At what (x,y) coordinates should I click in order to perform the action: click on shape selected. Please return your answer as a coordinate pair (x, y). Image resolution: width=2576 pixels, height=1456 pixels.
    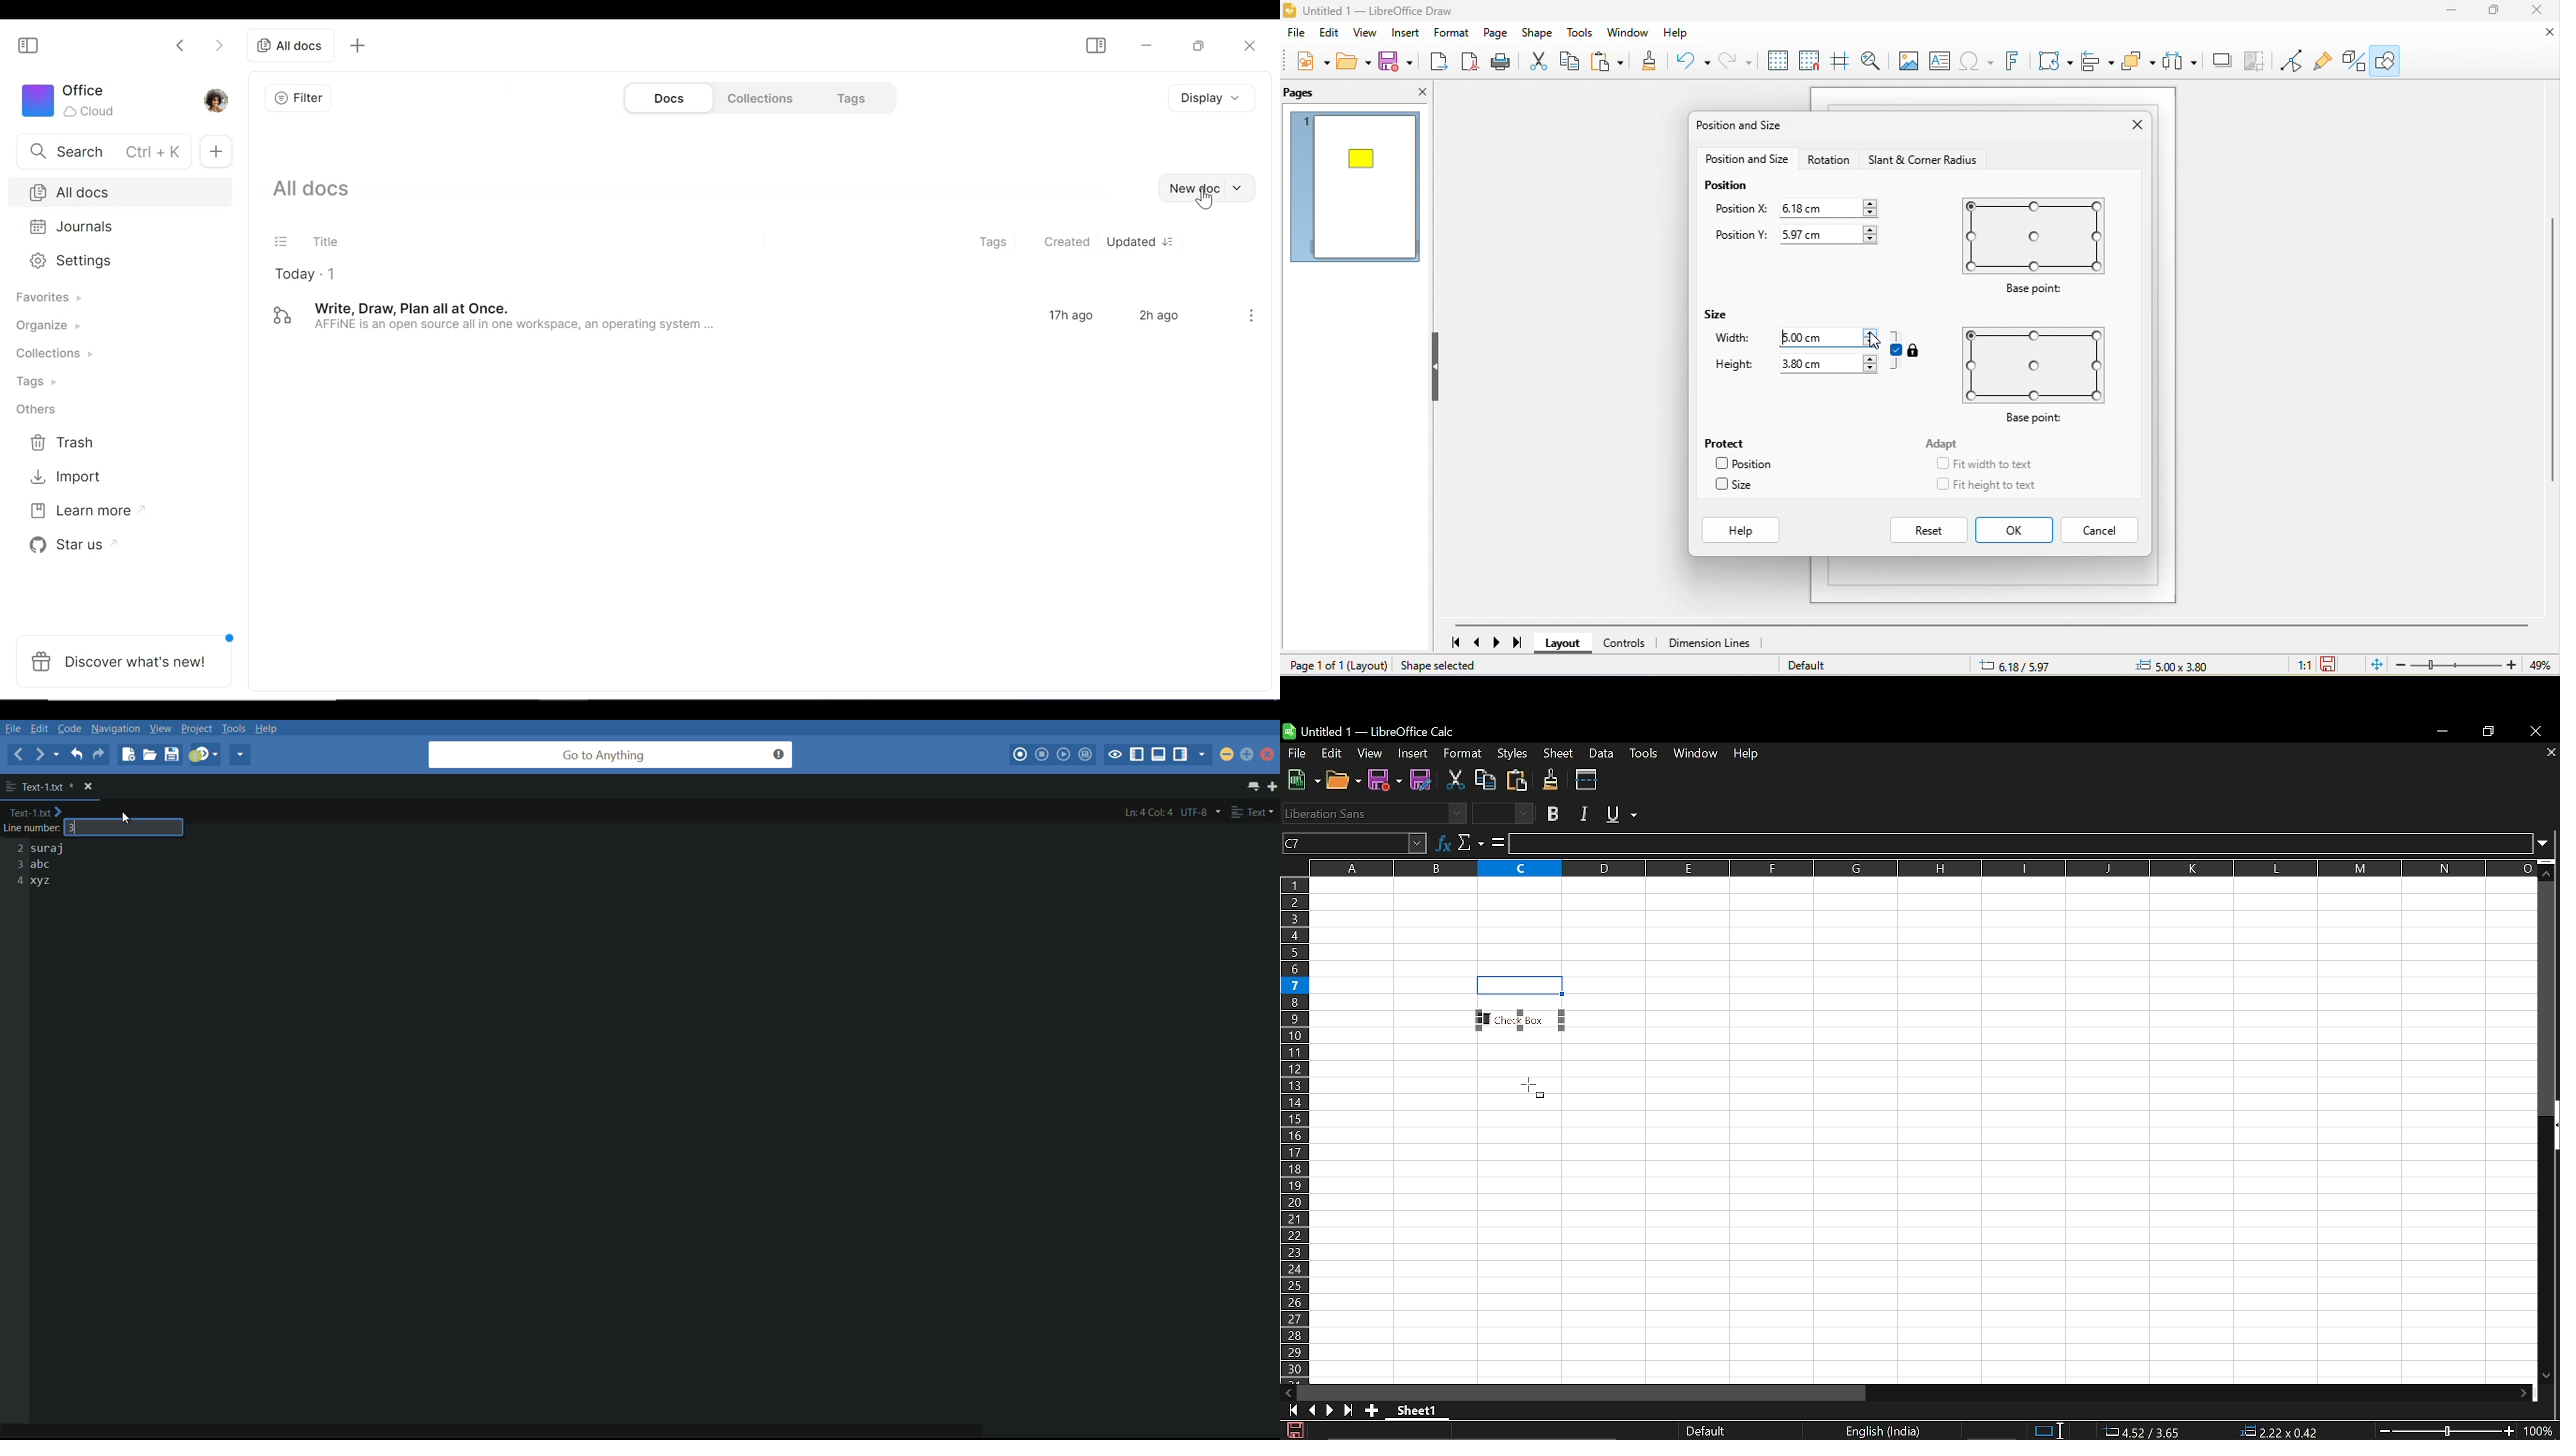
    Looking at the image, I should click on (1450, 667).